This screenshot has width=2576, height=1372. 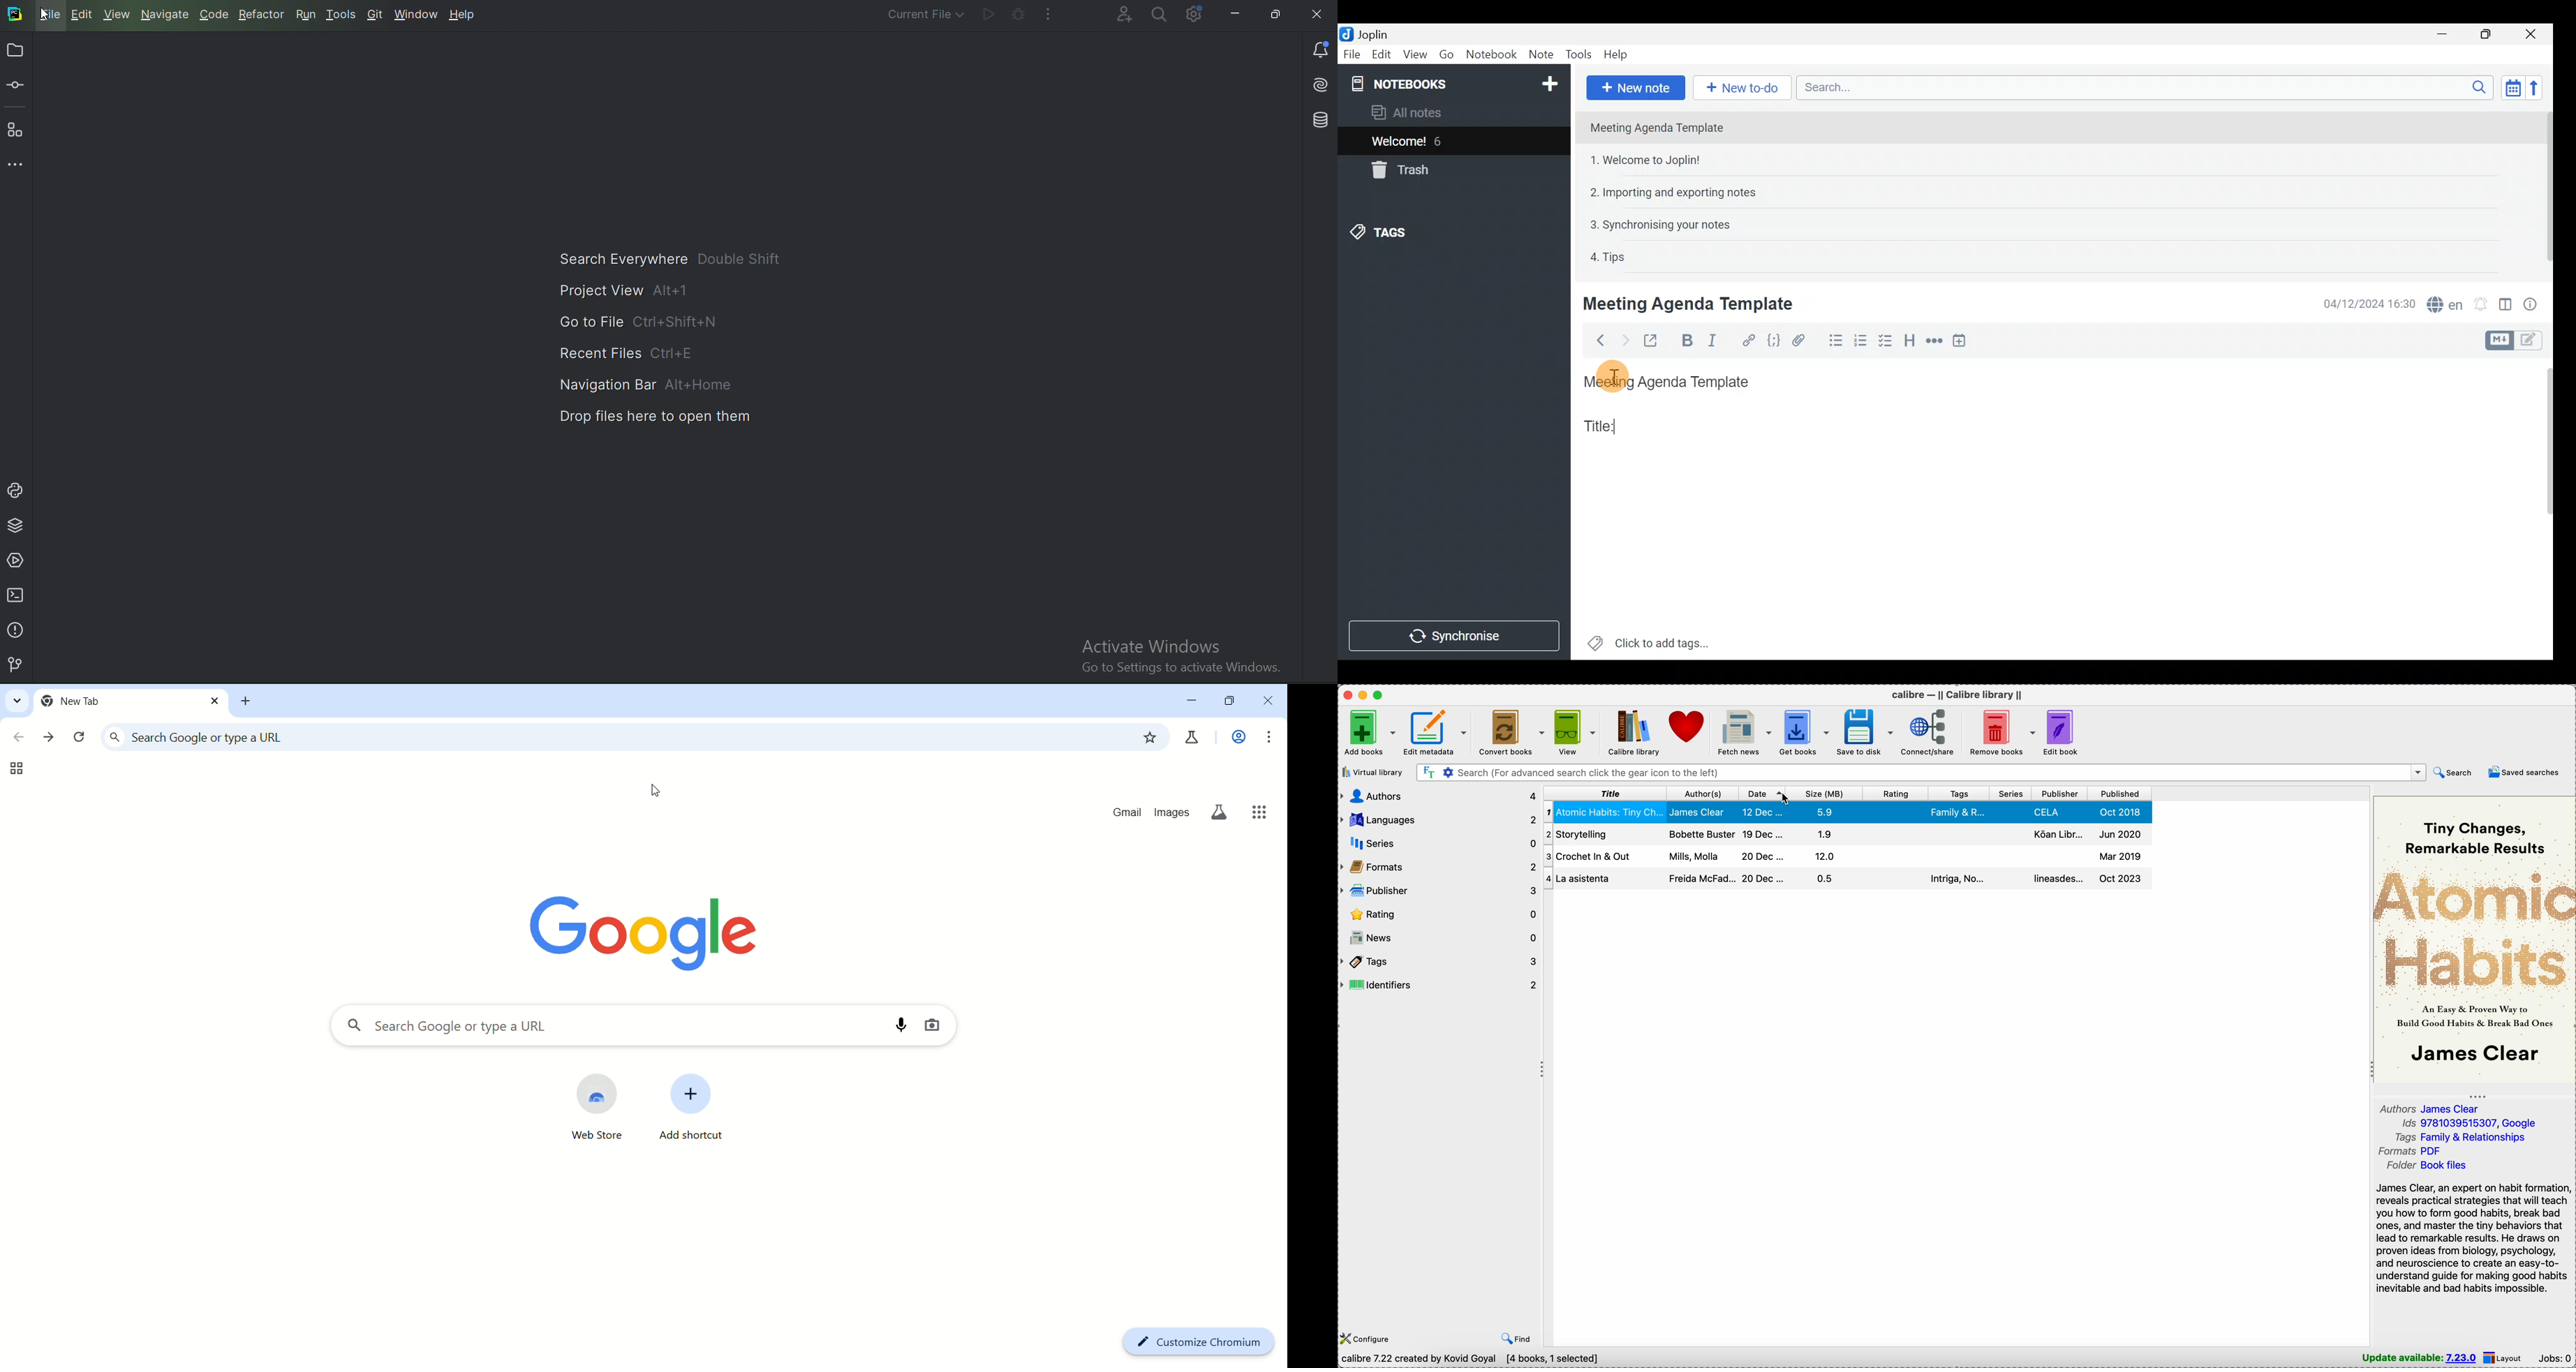 What do you see at coordinates (1660, 224) in the screenshot?
I see `3. Synchronising your notes` at bounding box center [1660, 224].